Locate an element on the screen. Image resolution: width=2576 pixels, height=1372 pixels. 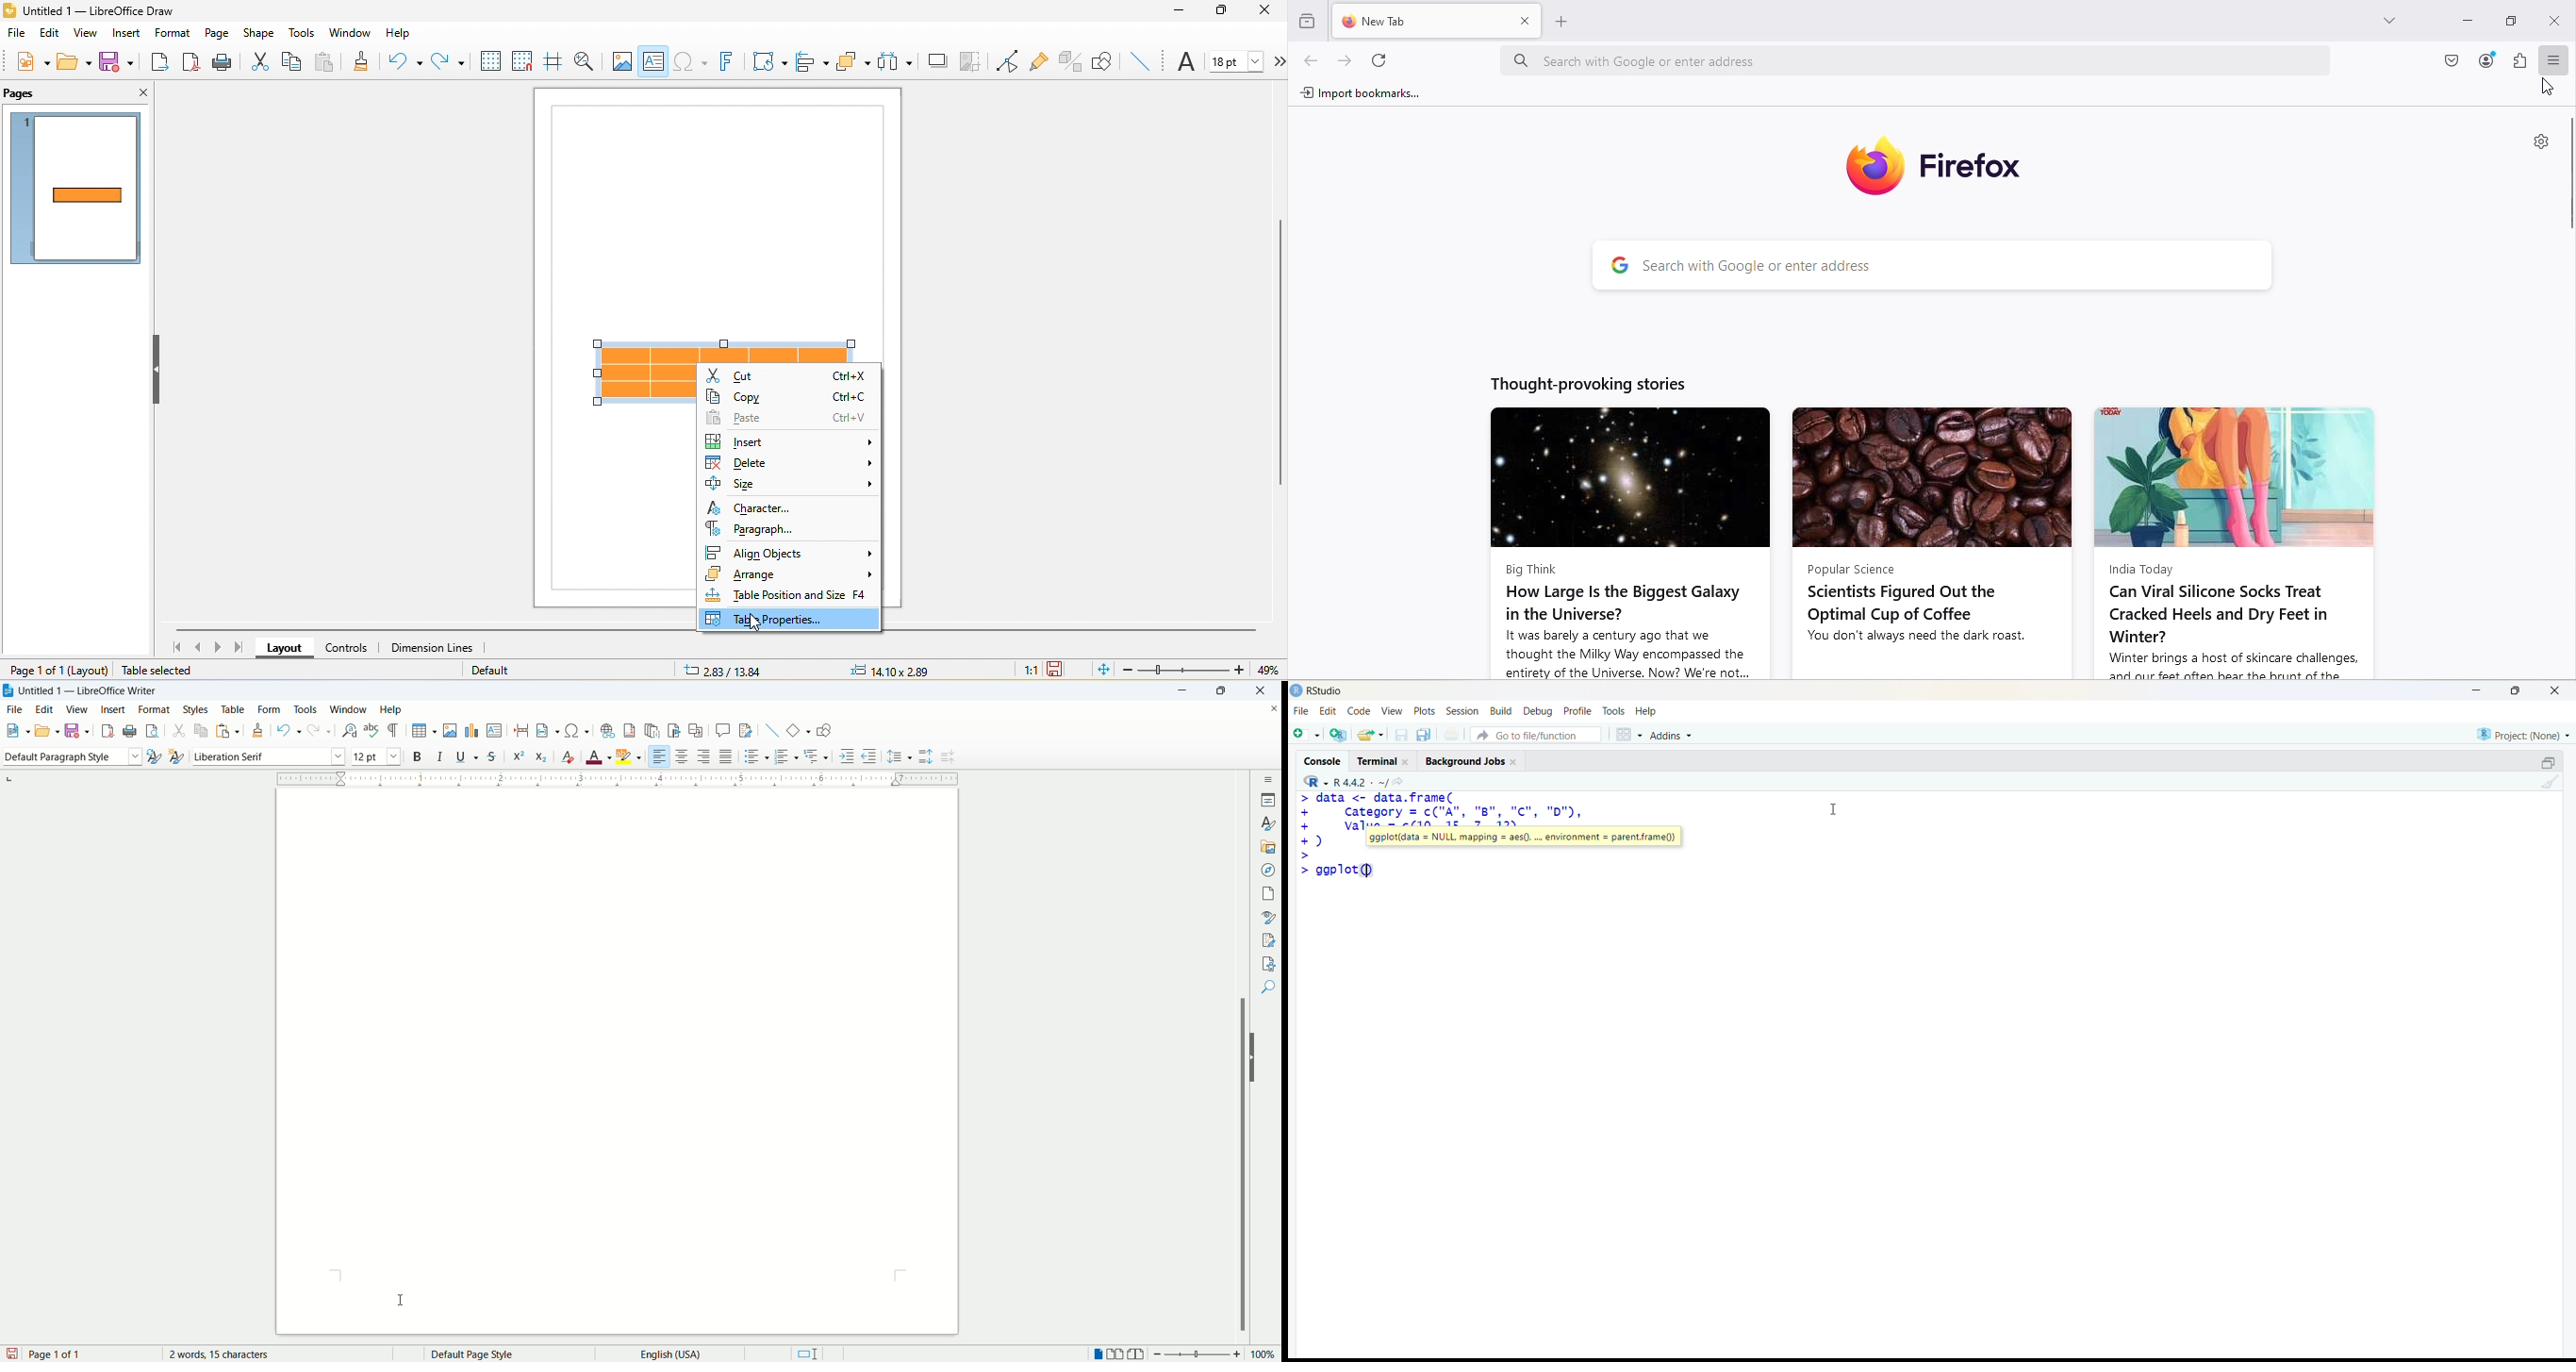
page1 is located at coordinates (77, 191).